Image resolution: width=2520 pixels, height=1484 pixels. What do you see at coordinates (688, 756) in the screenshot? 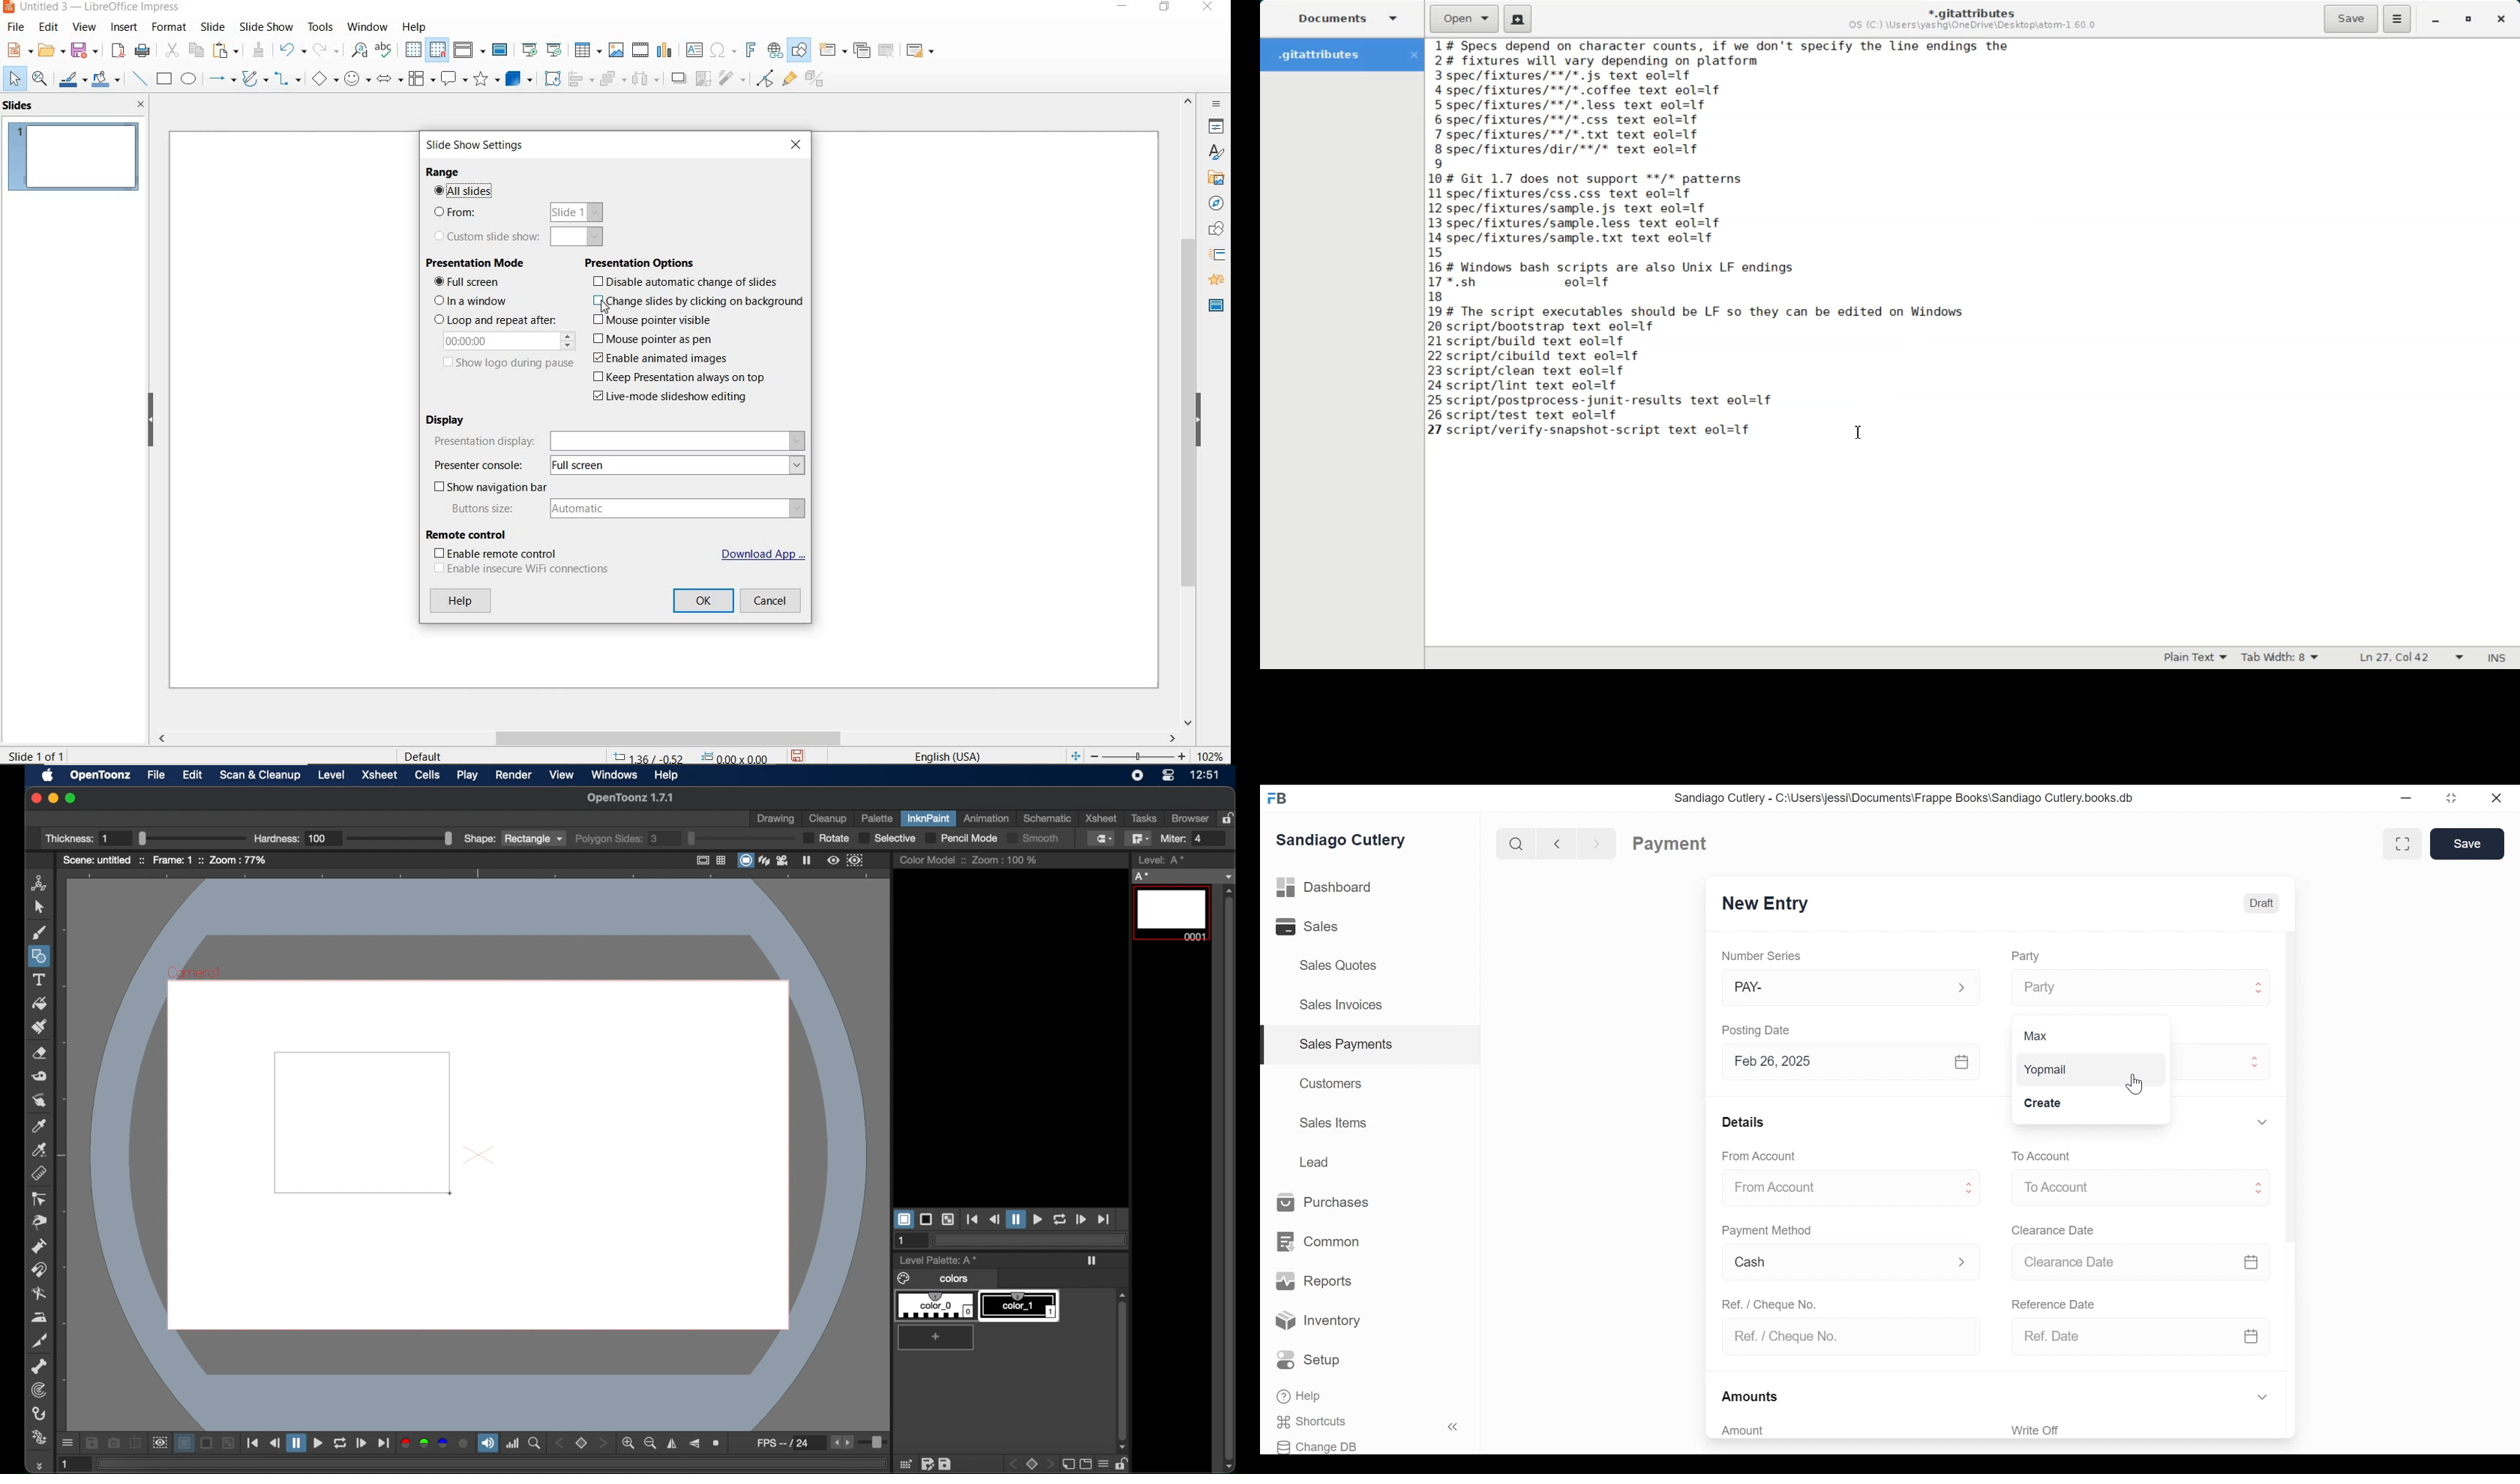
I see `POSITION AND SIZE` at bounding box center [688, 756].